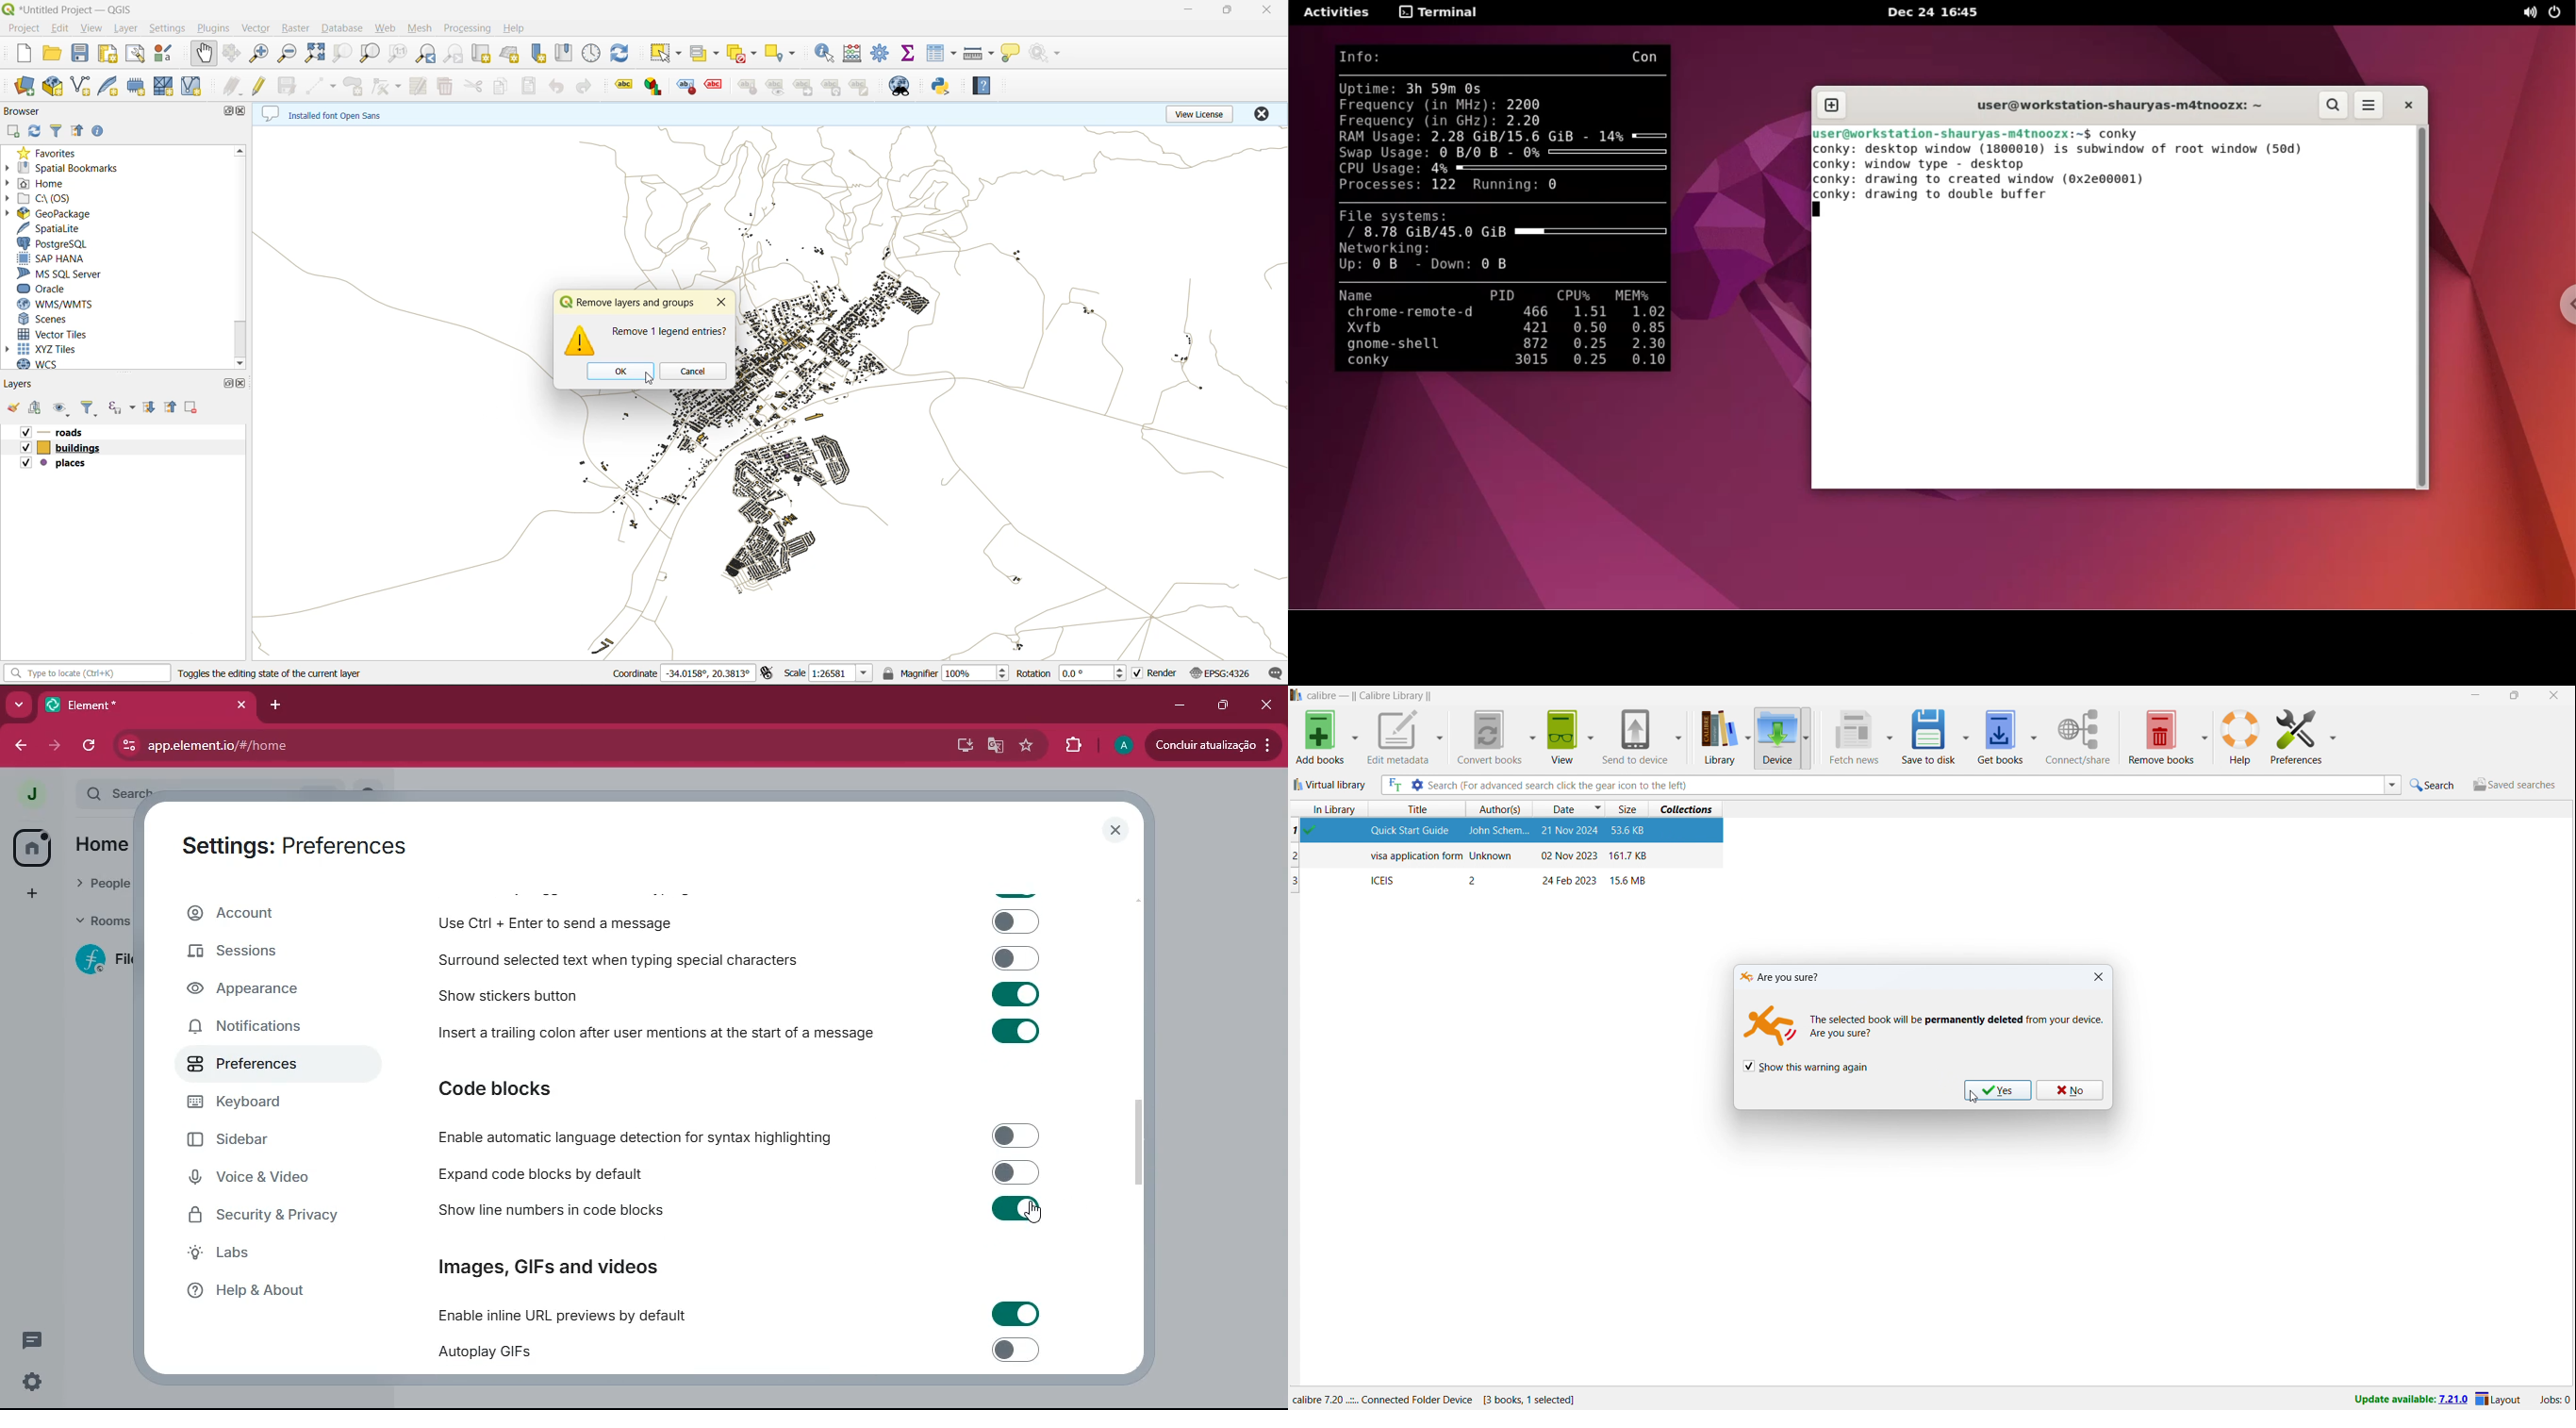 The height and width of the screenshot is (1428, 2576). Describe the element at coordinates (25, 52) in the screenshot. I see `new` at that location.